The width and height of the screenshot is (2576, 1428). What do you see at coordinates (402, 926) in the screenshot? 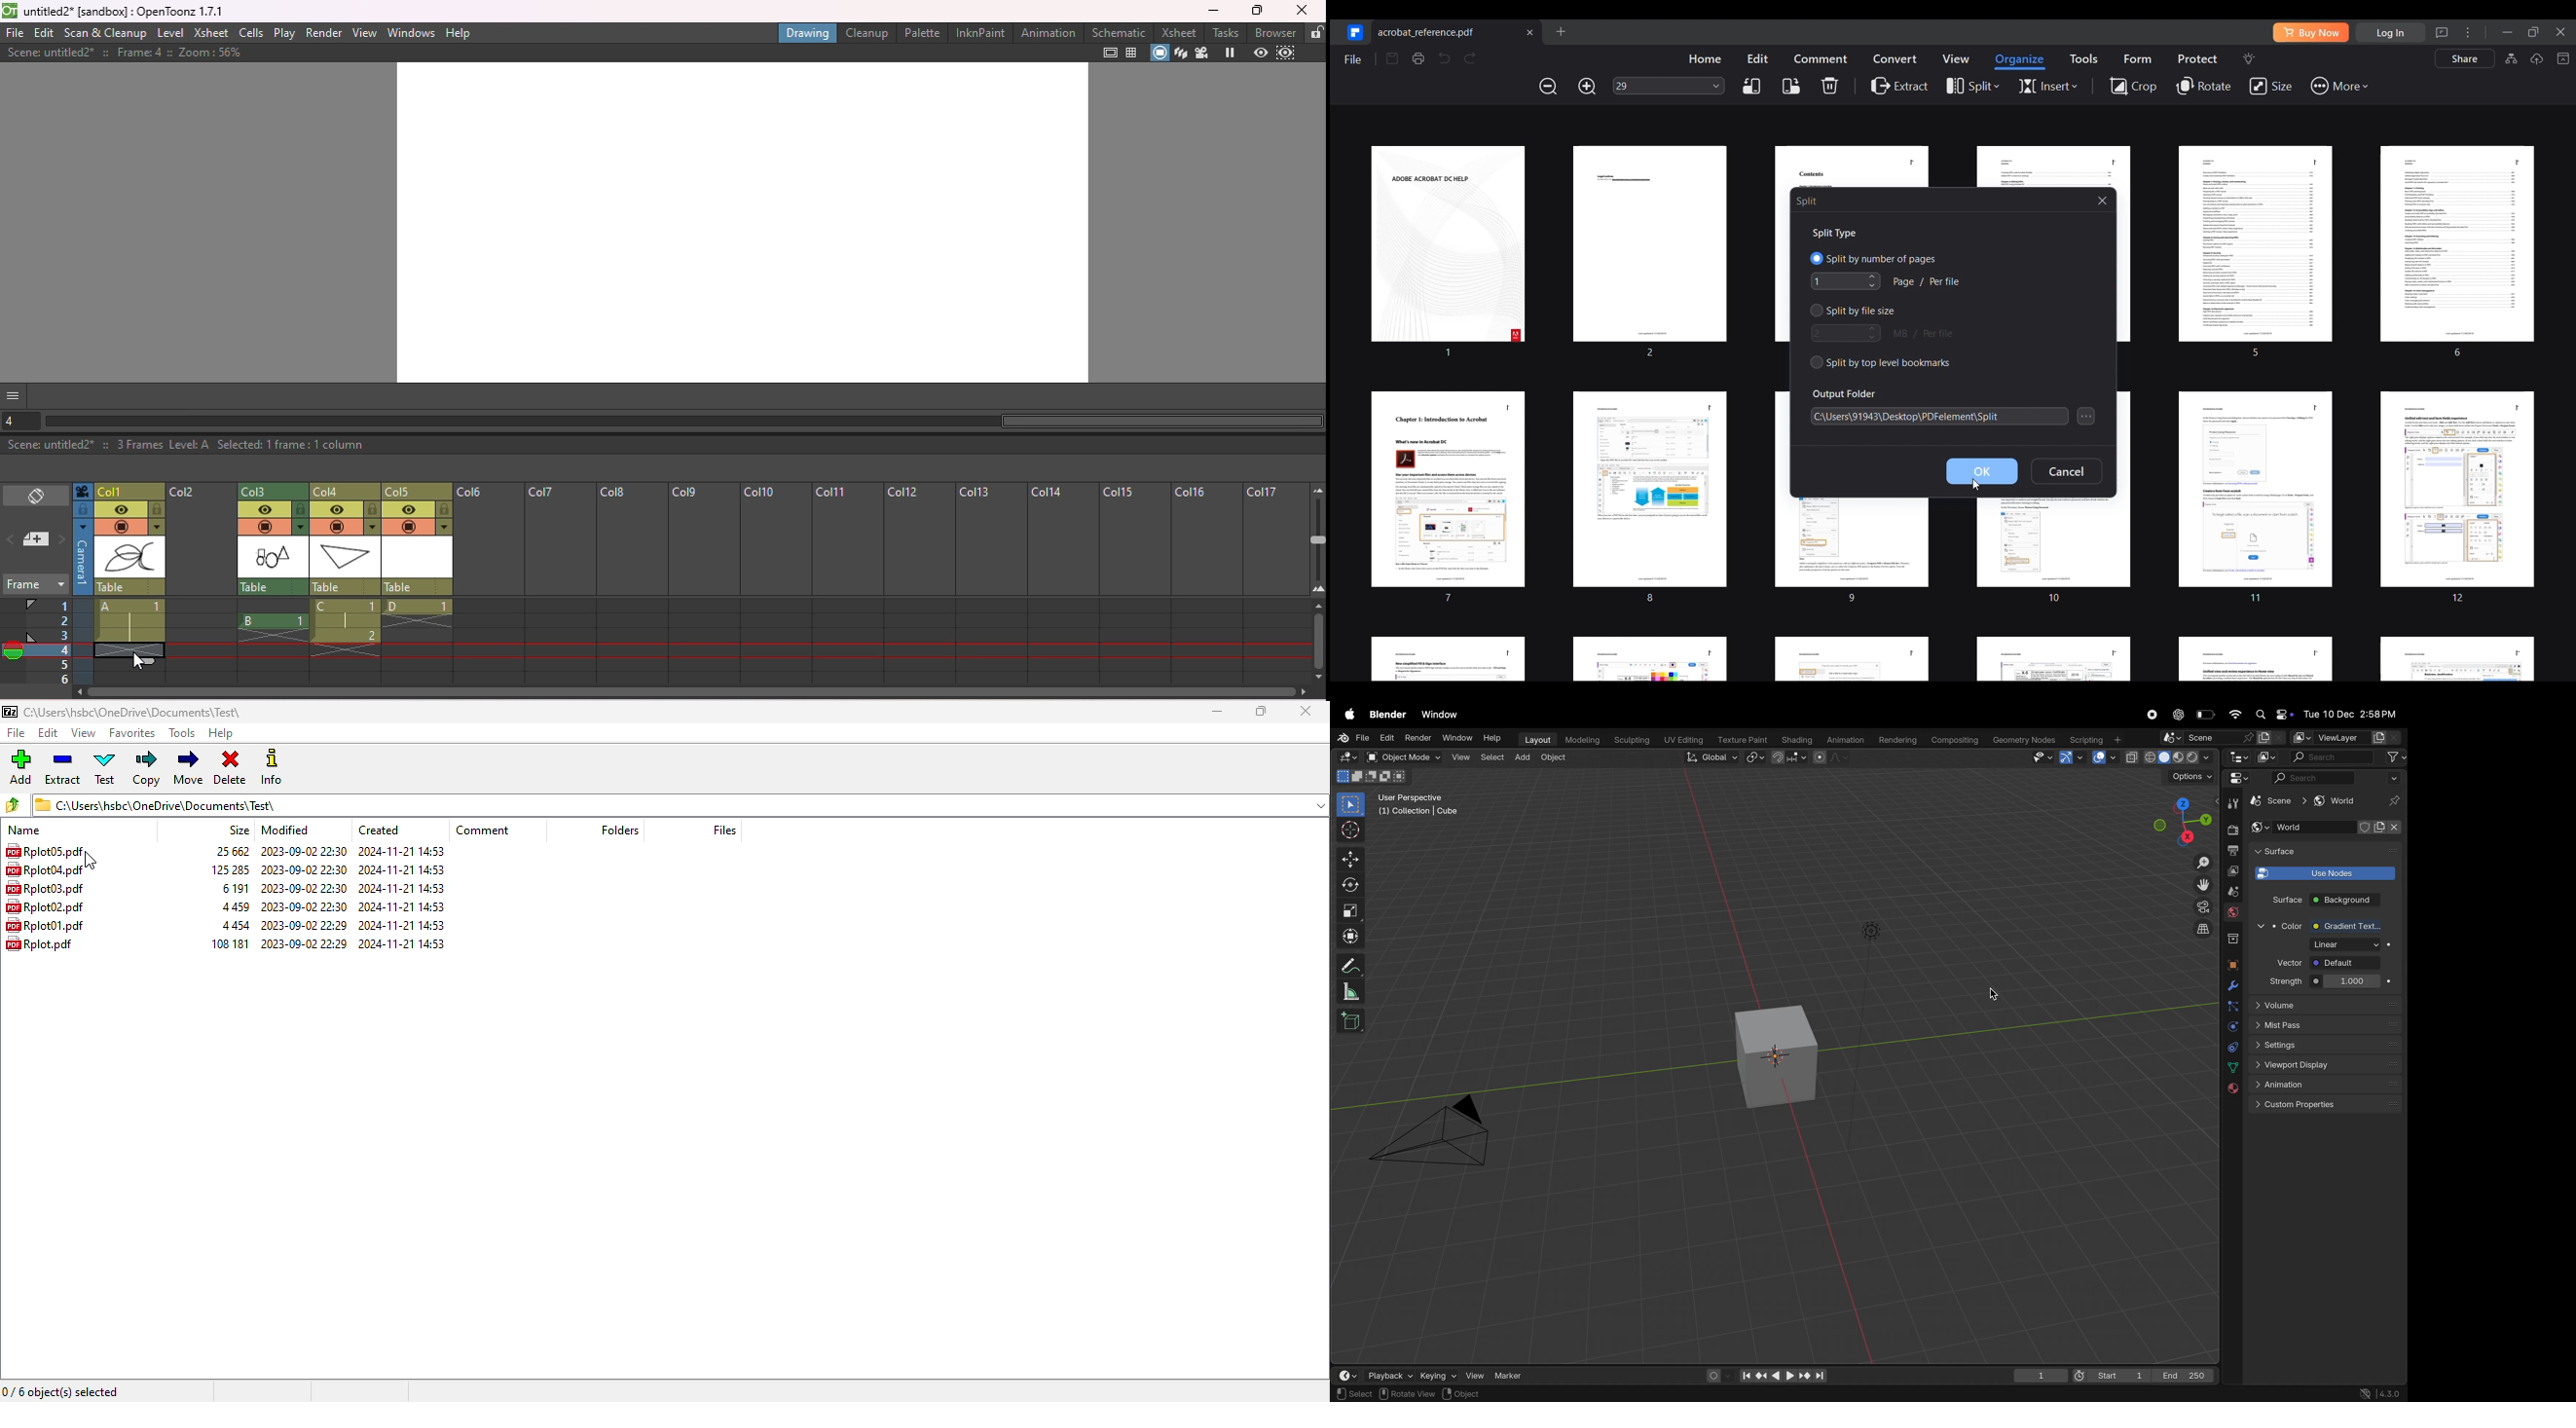
I see `created date & time` at bounding box center [402, 926].